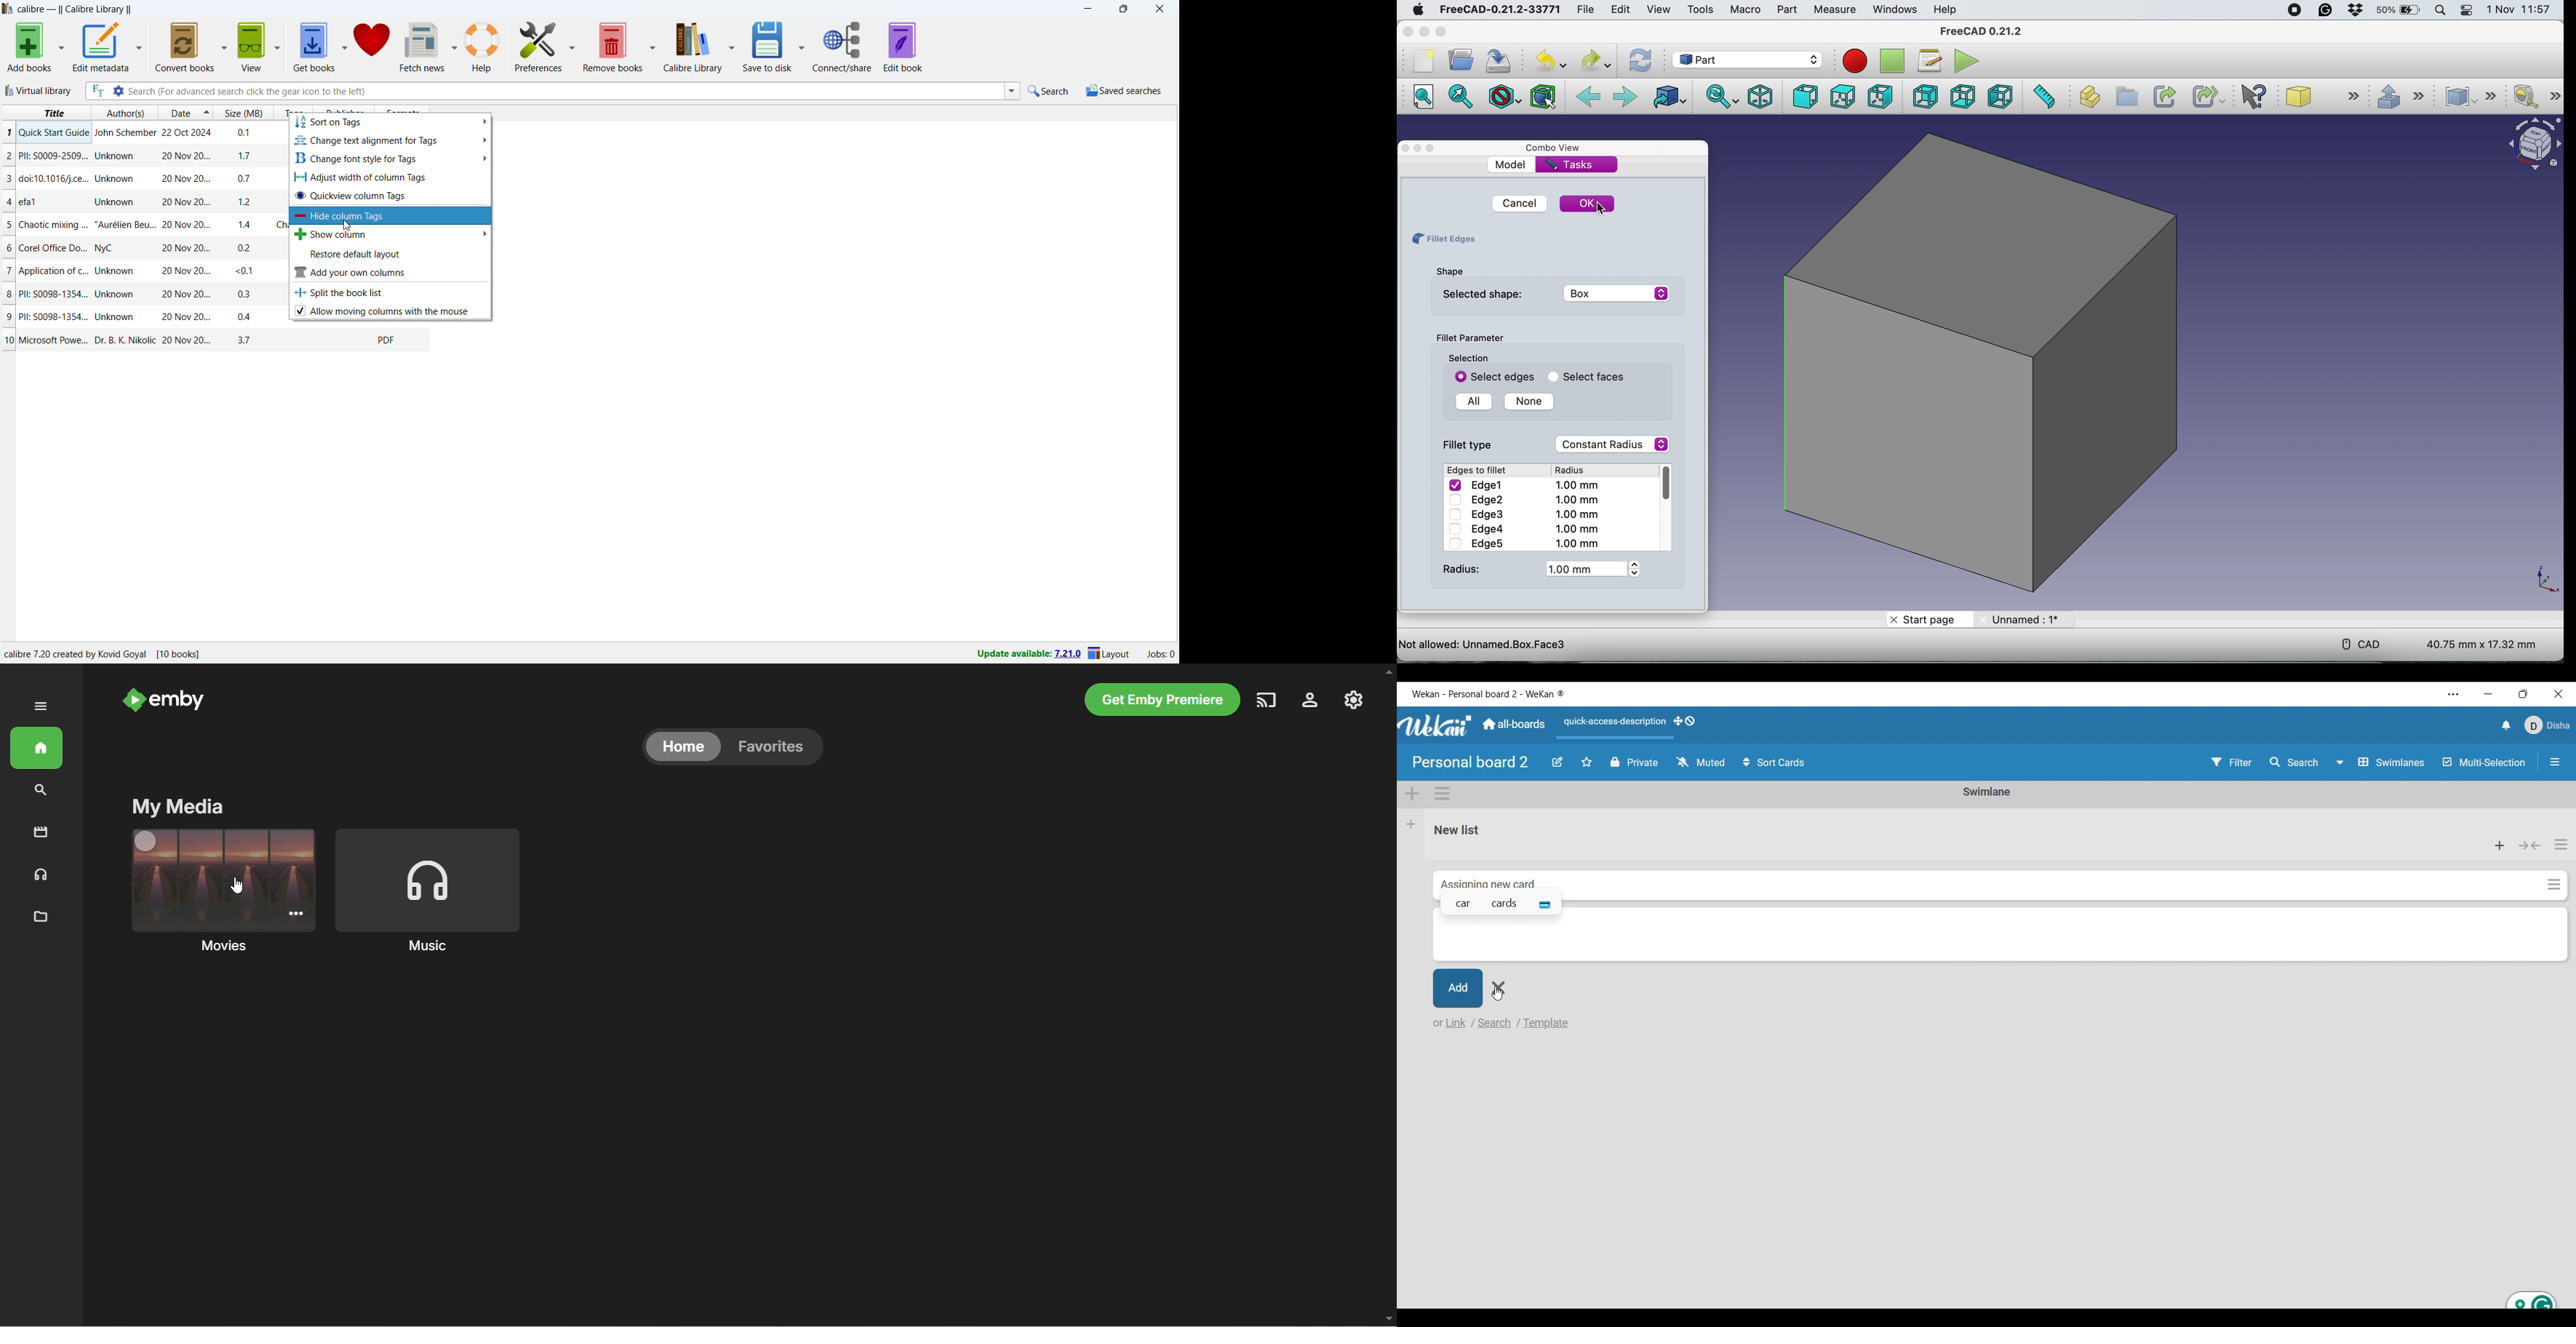 The image size is (2576, 1344). Describe the element at coordinates (1963, 96) in the screenshot. I see `bottom` at that location.